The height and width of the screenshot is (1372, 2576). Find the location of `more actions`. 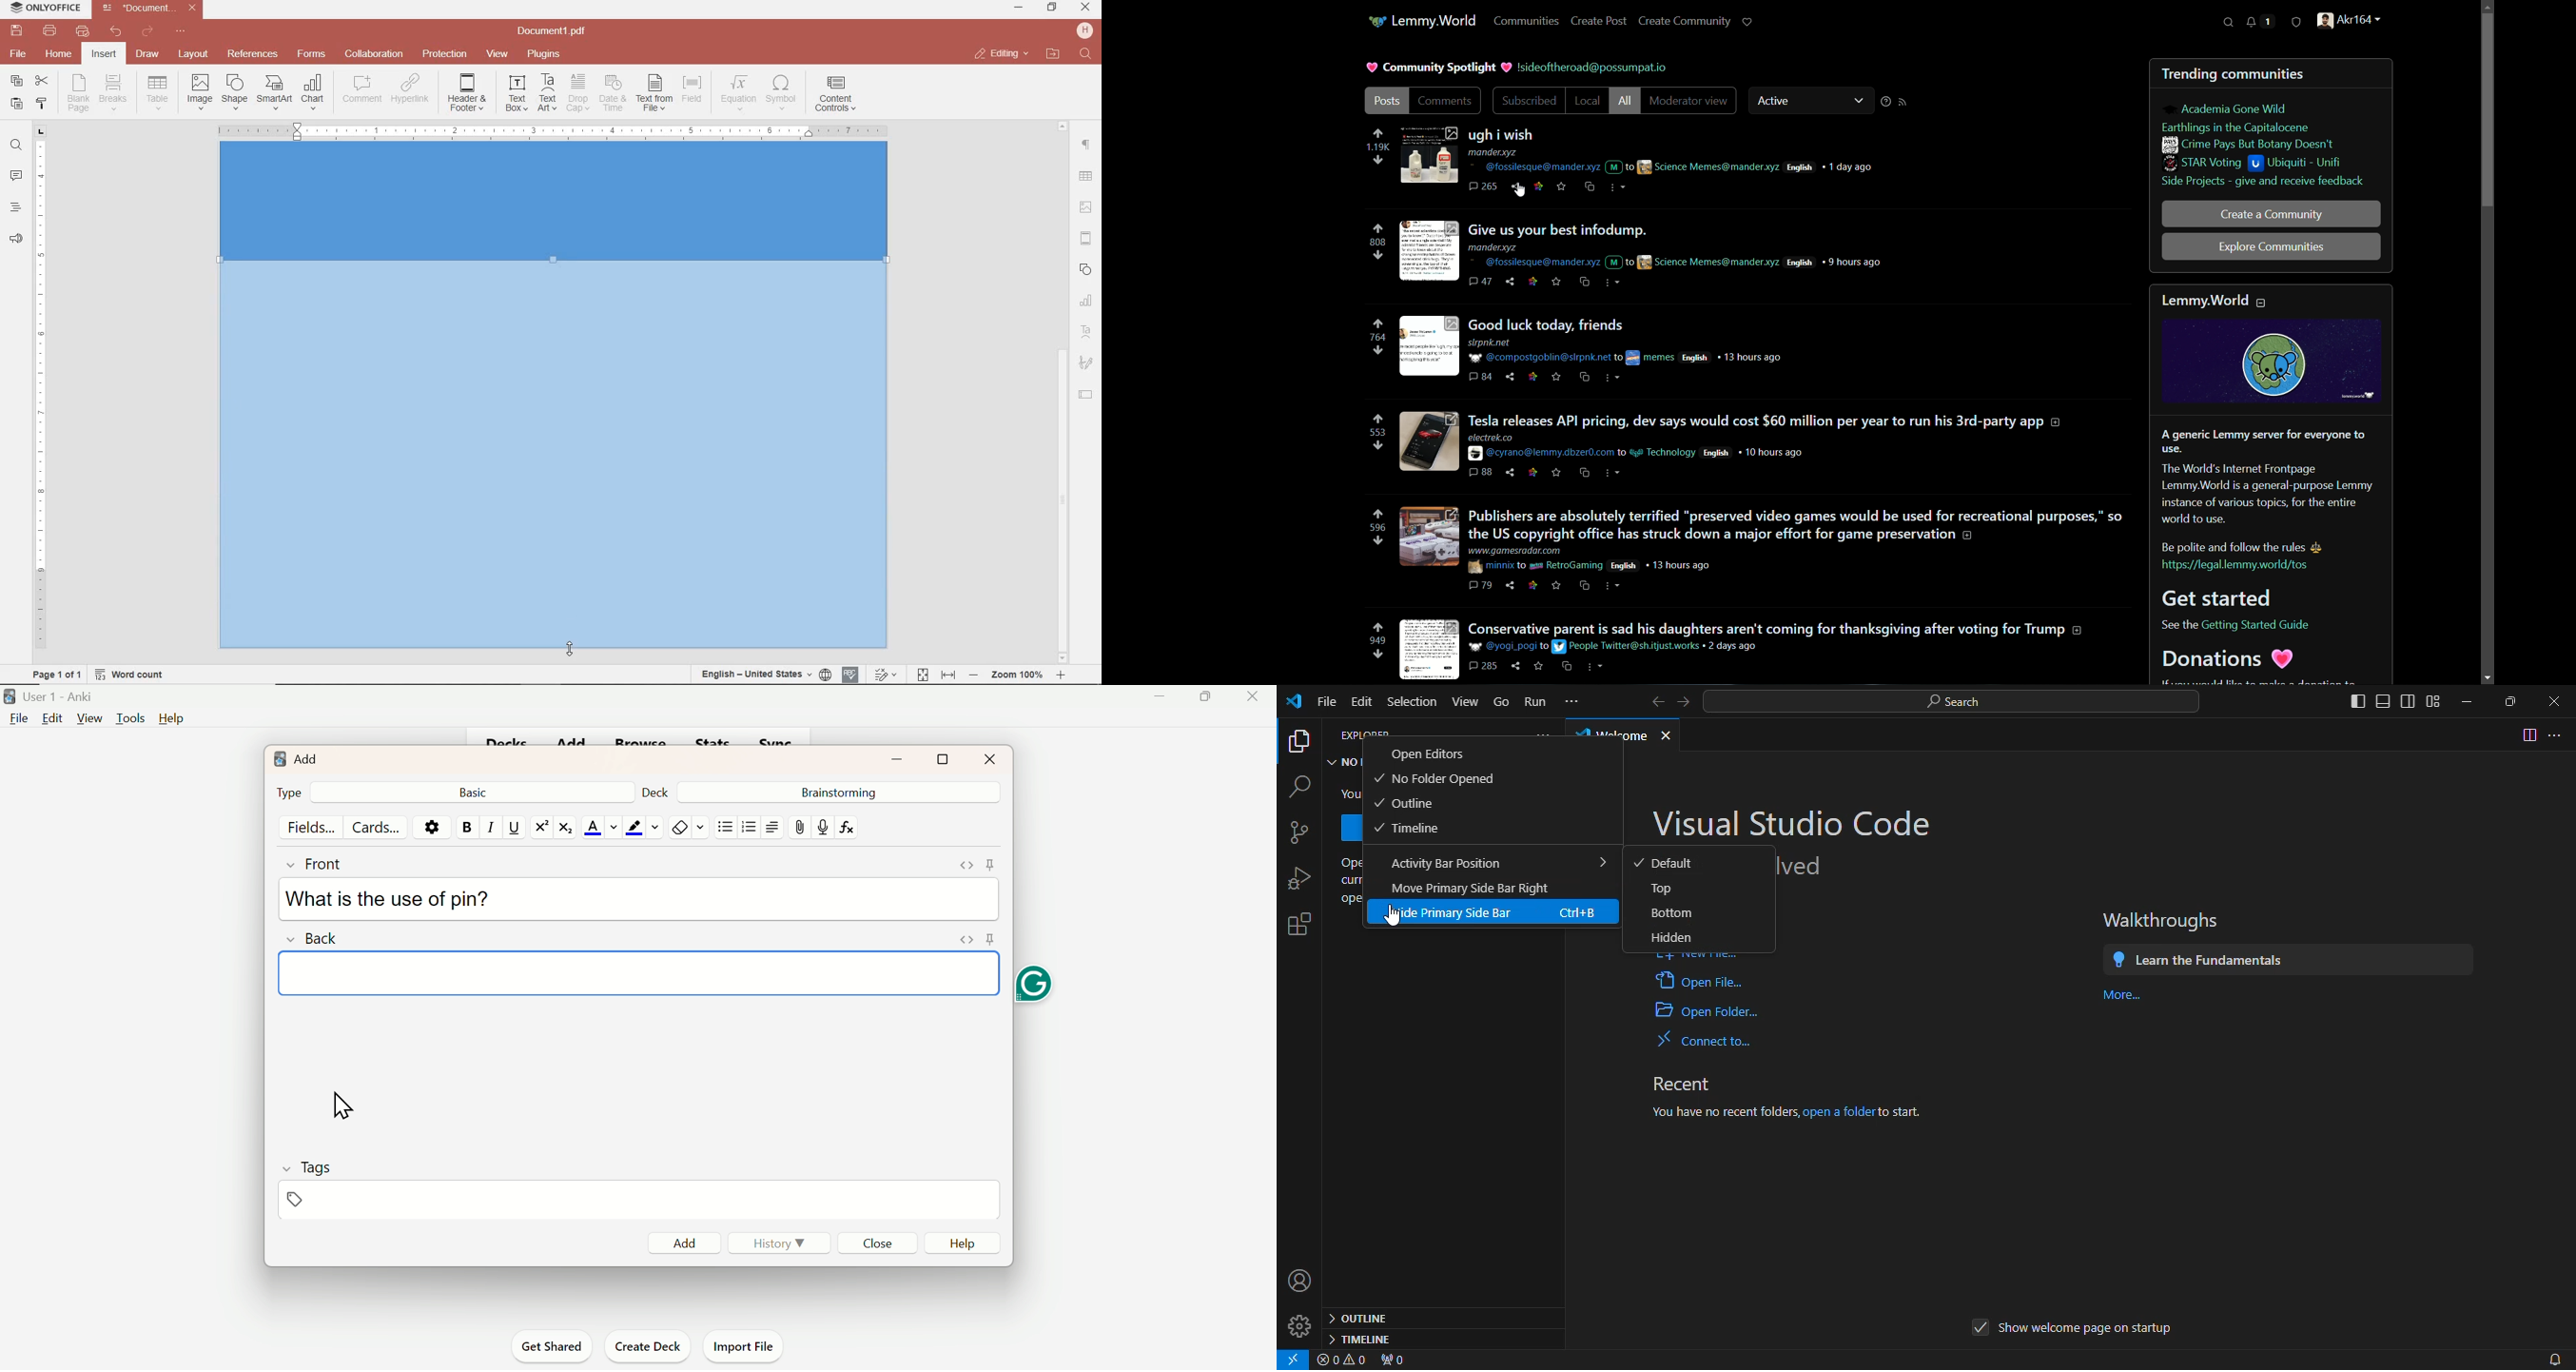

more actions is located at coordinates (1615, 188).